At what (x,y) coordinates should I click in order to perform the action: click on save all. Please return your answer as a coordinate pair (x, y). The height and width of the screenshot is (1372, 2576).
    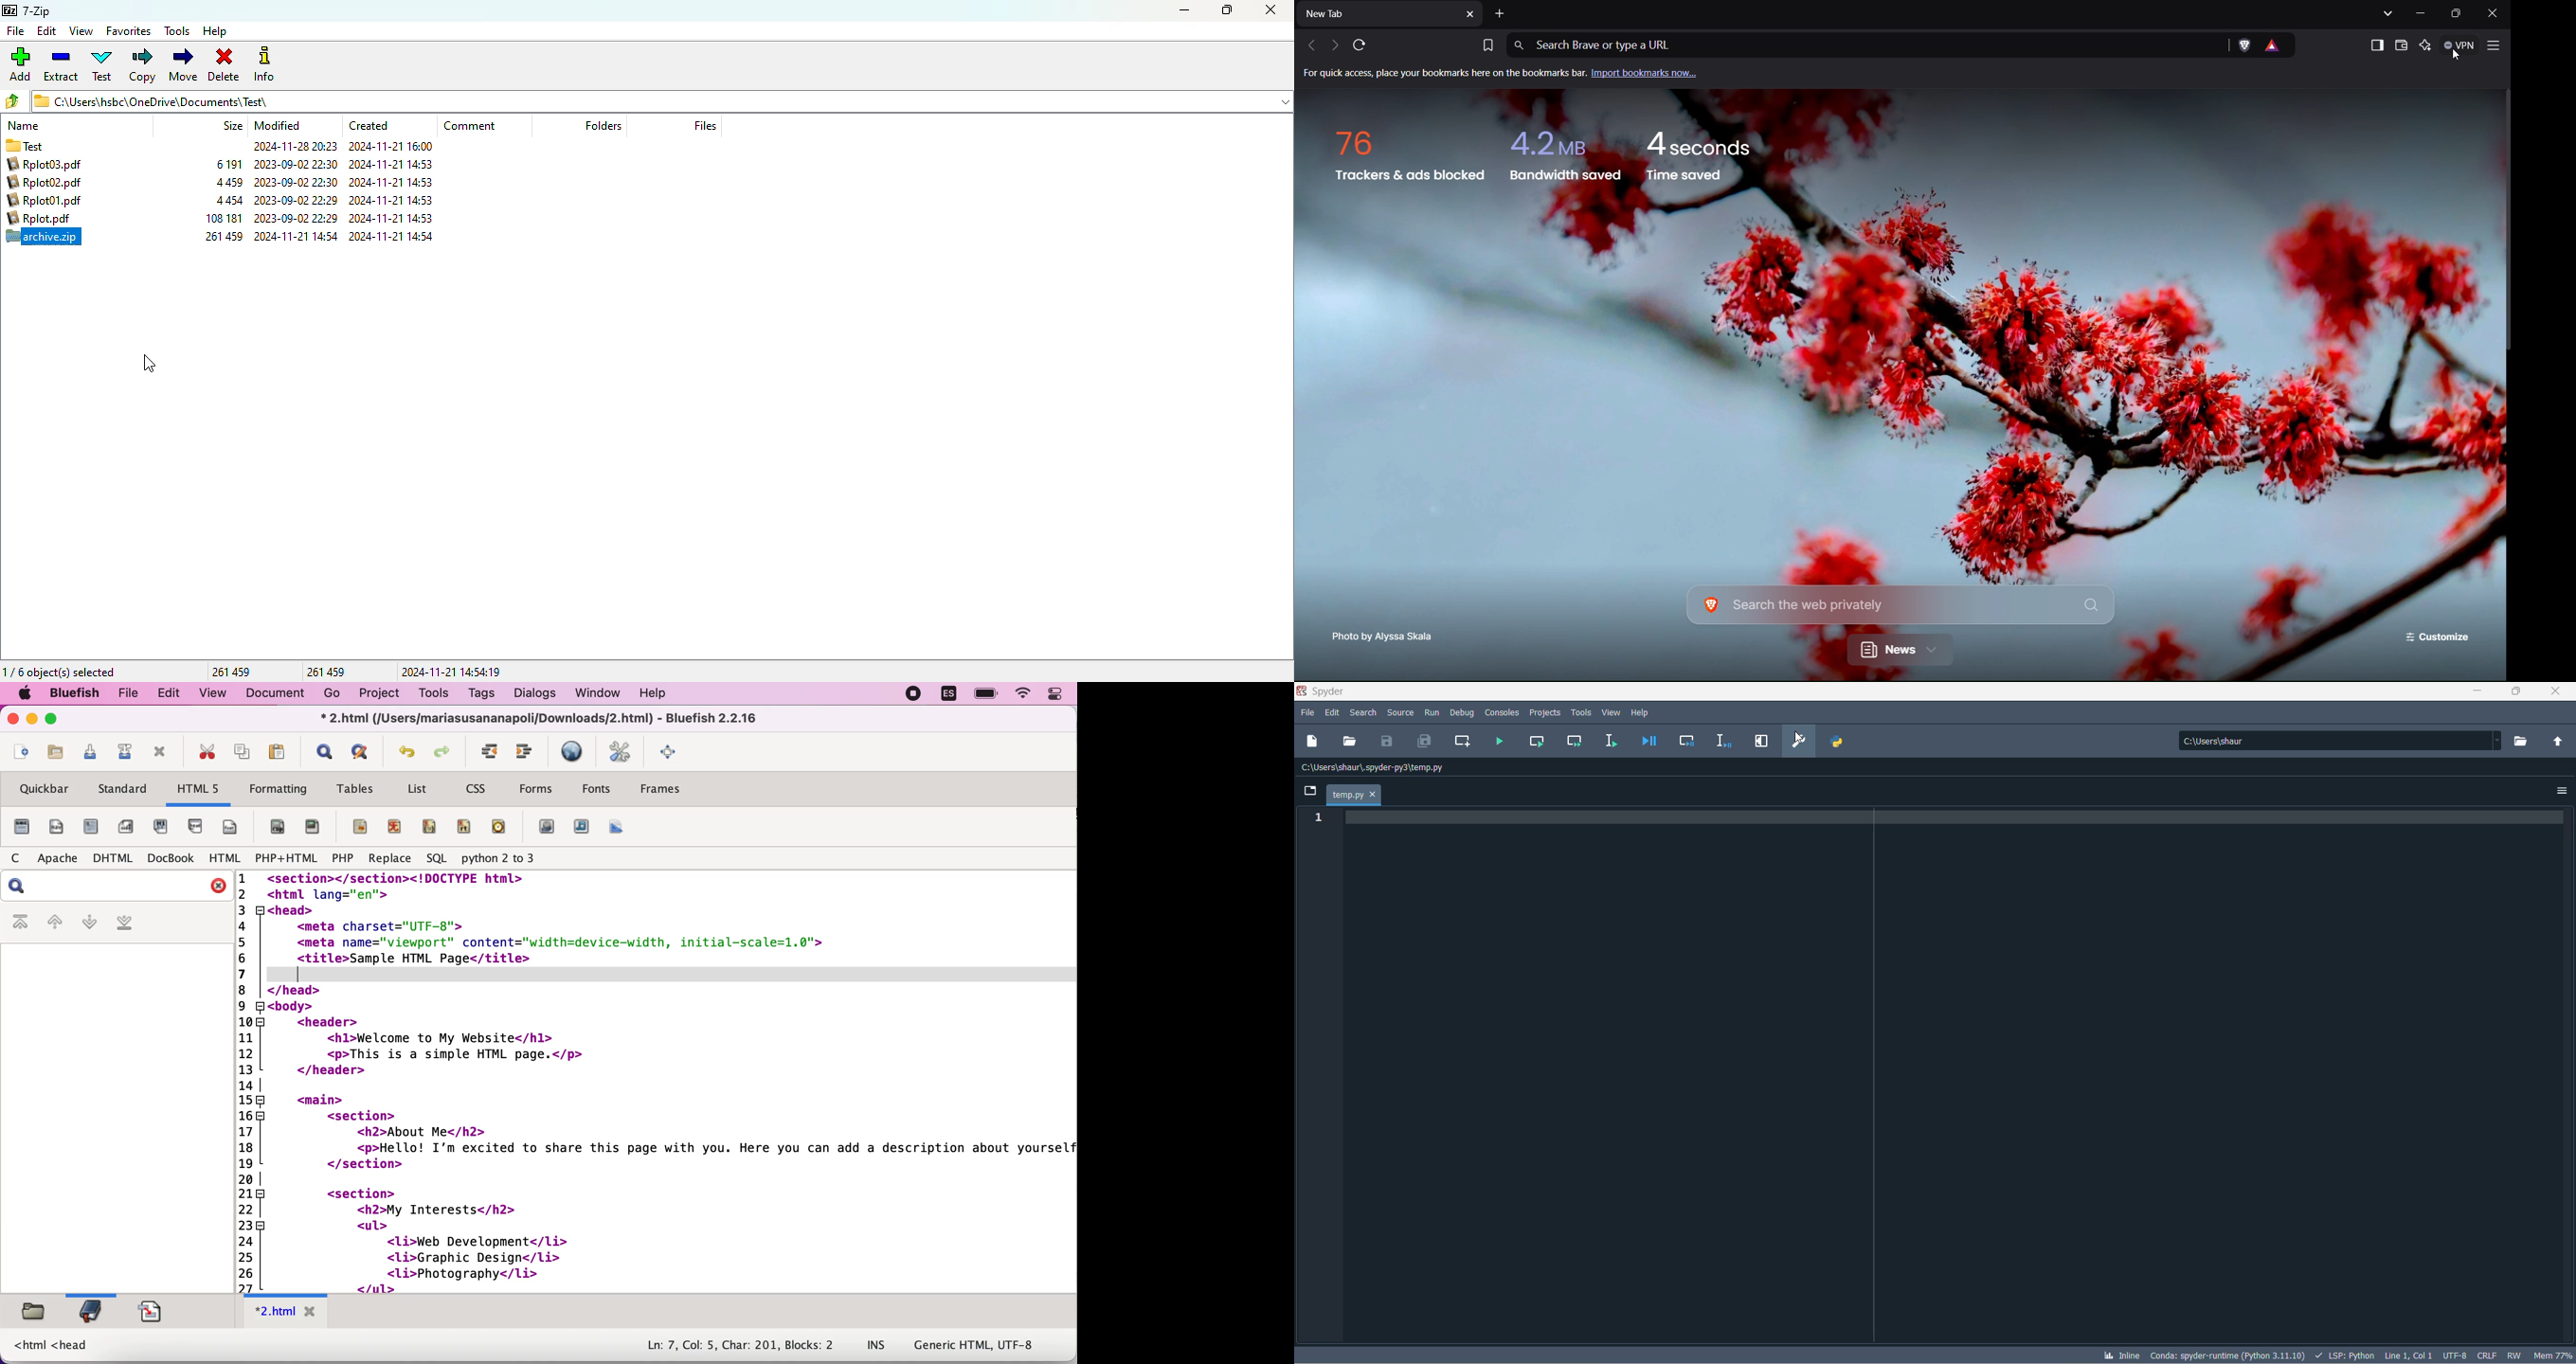
    Looking at the image, I should click on (1423, 742).